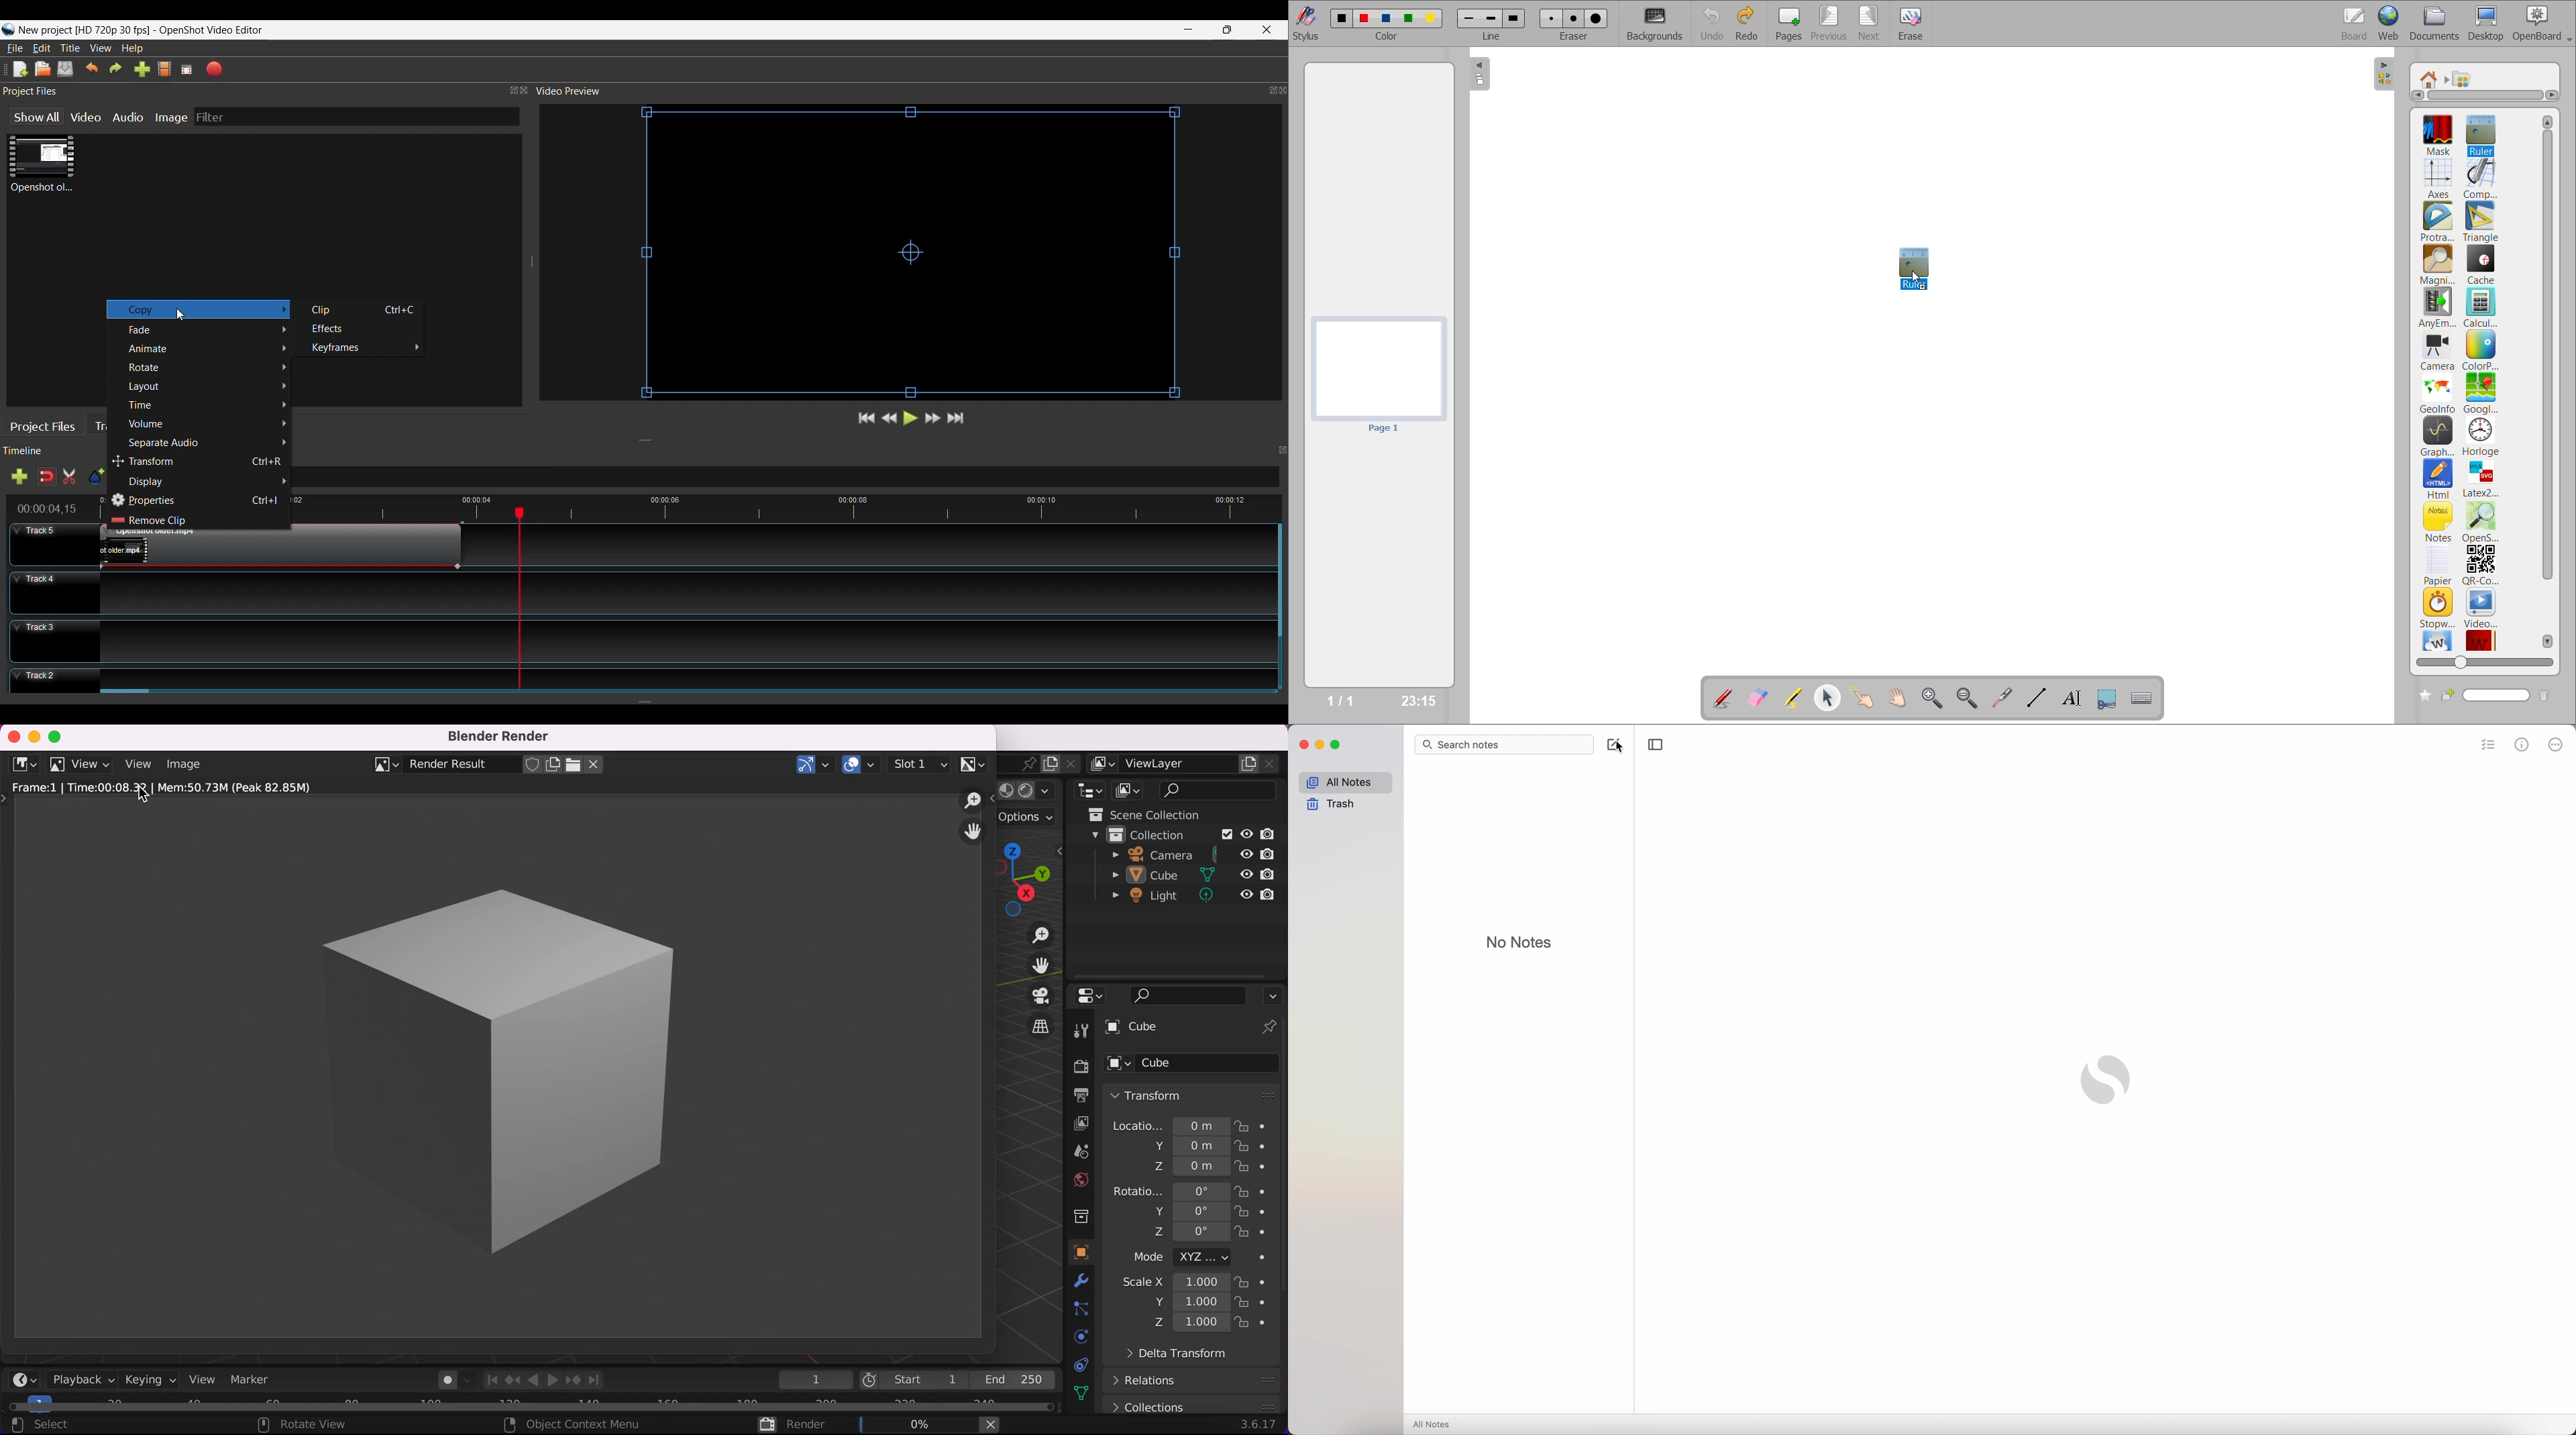 The height and width of the screenshot is (1456, 2576). Describe the element at coordinates (2544, 23) in the screenshot. I see `openboard` at that location.